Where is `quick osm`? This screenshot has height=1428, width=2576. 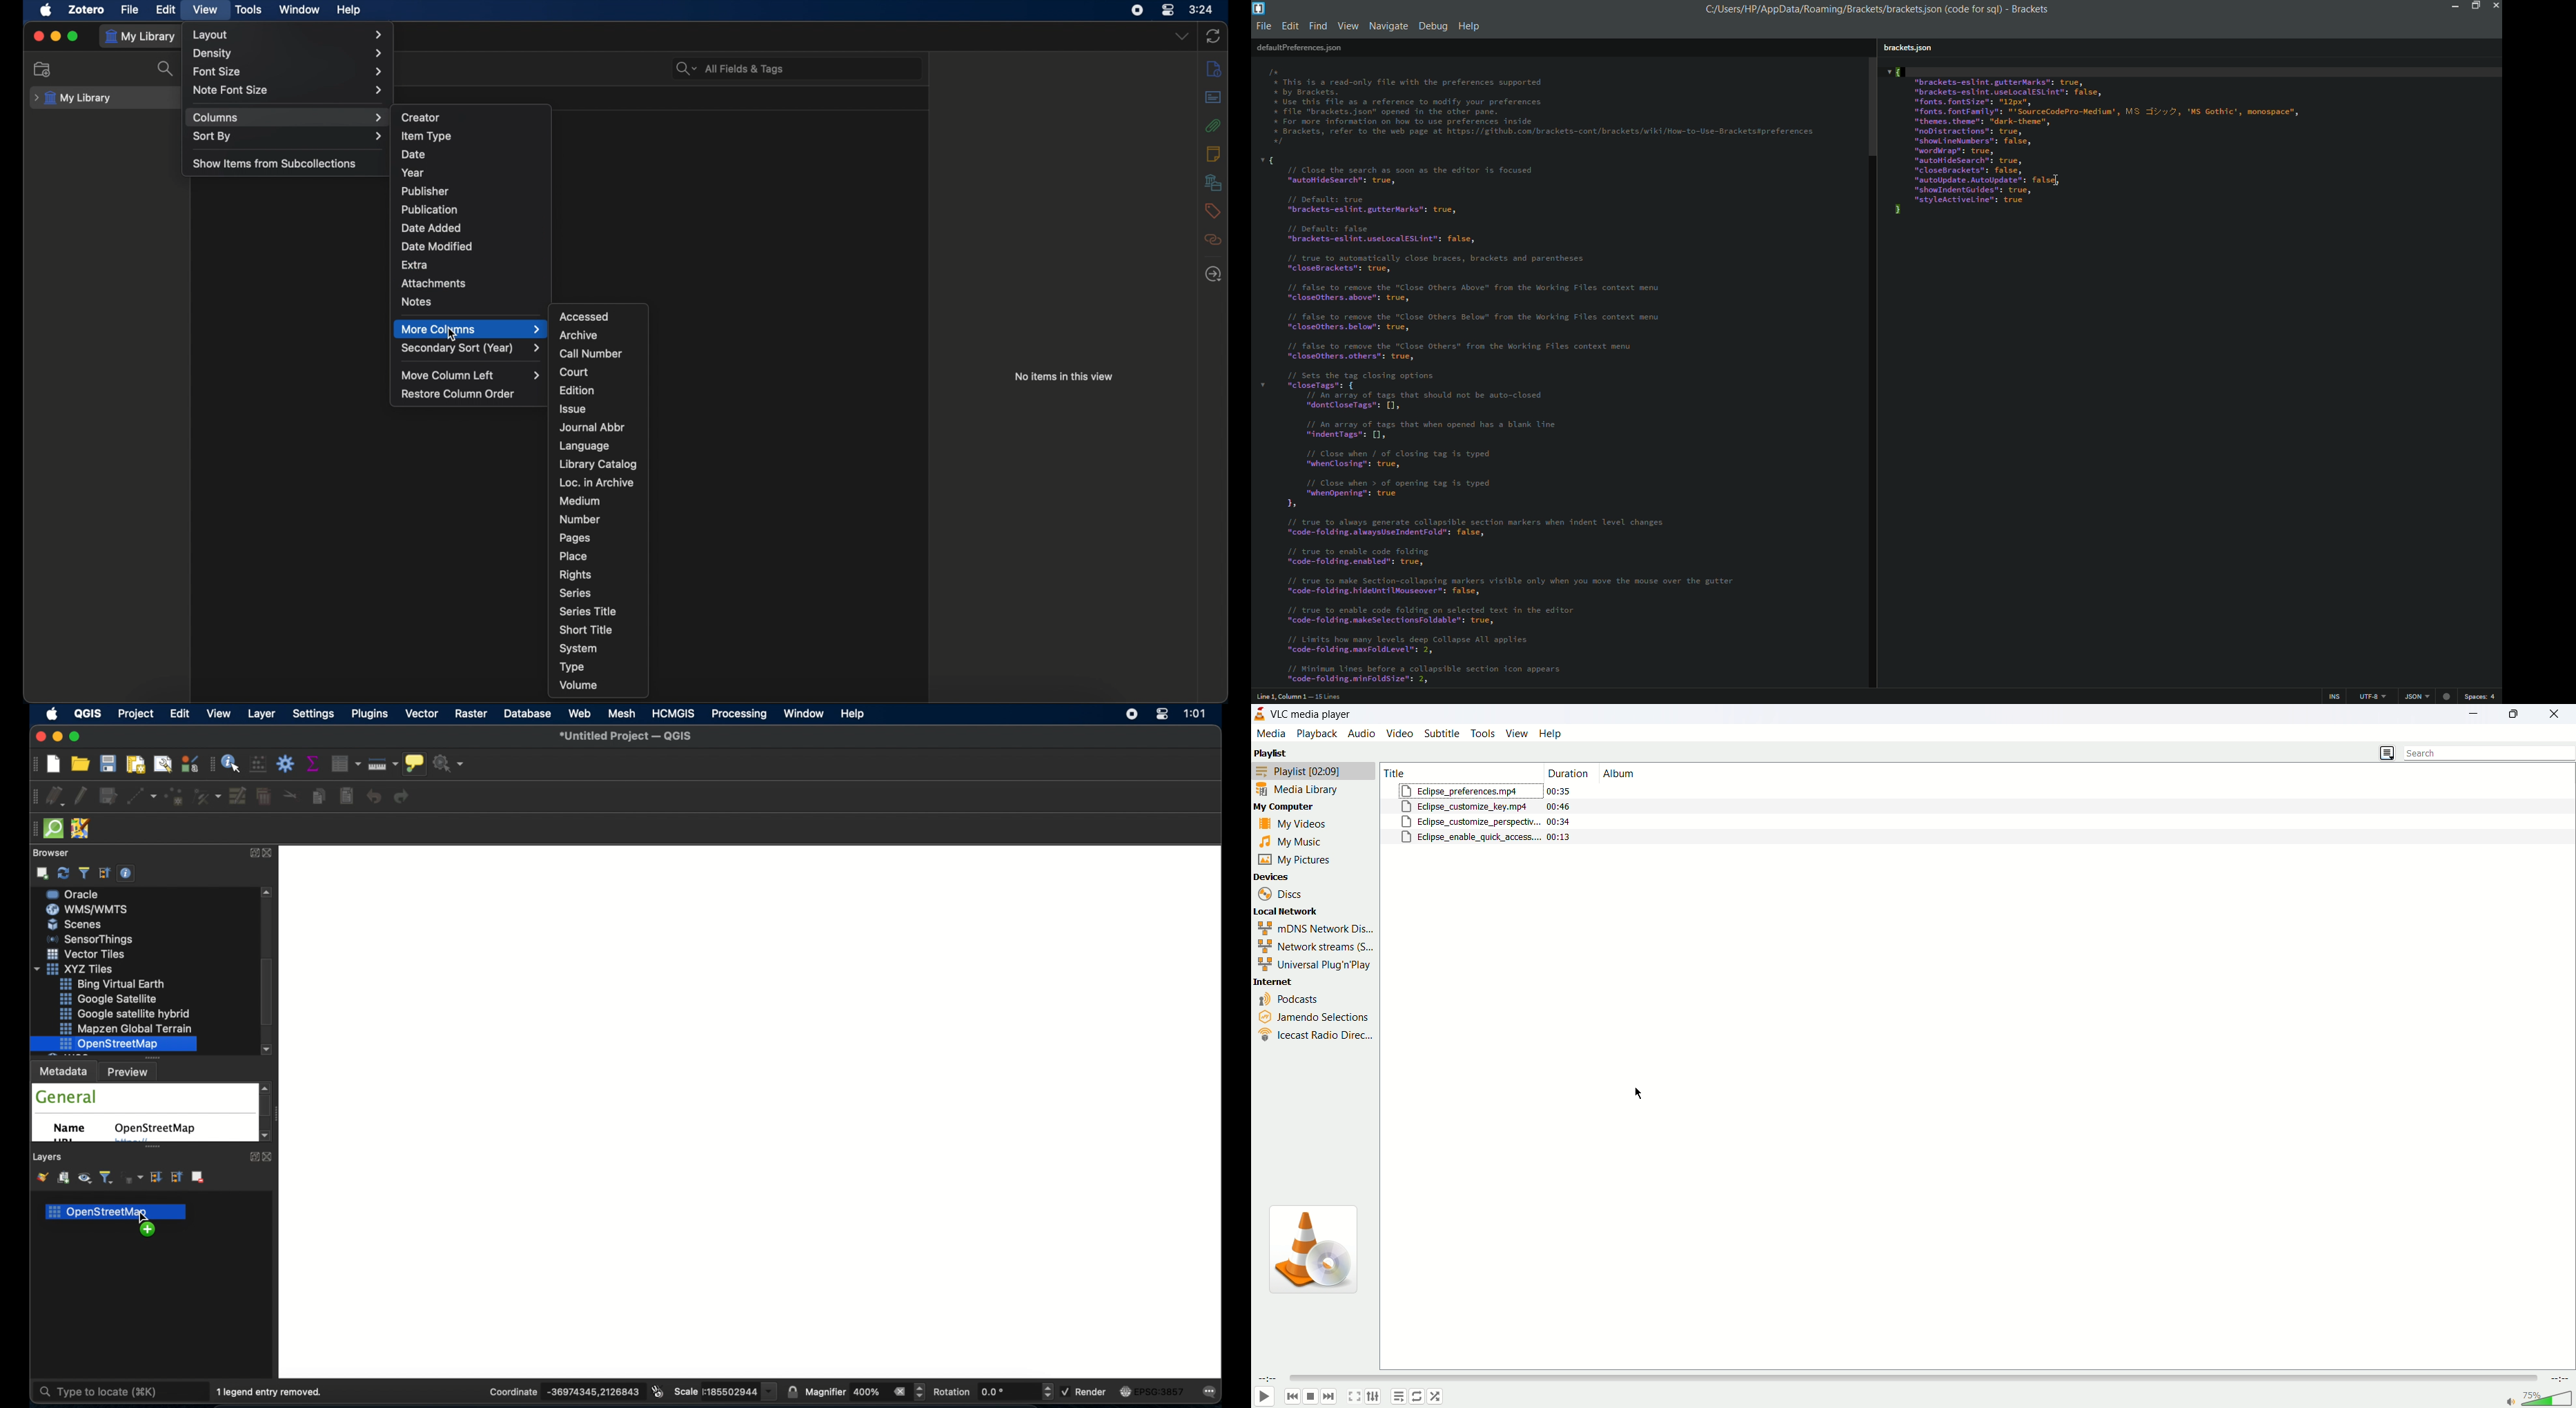 quick osm is located at coordinates (53, 829).